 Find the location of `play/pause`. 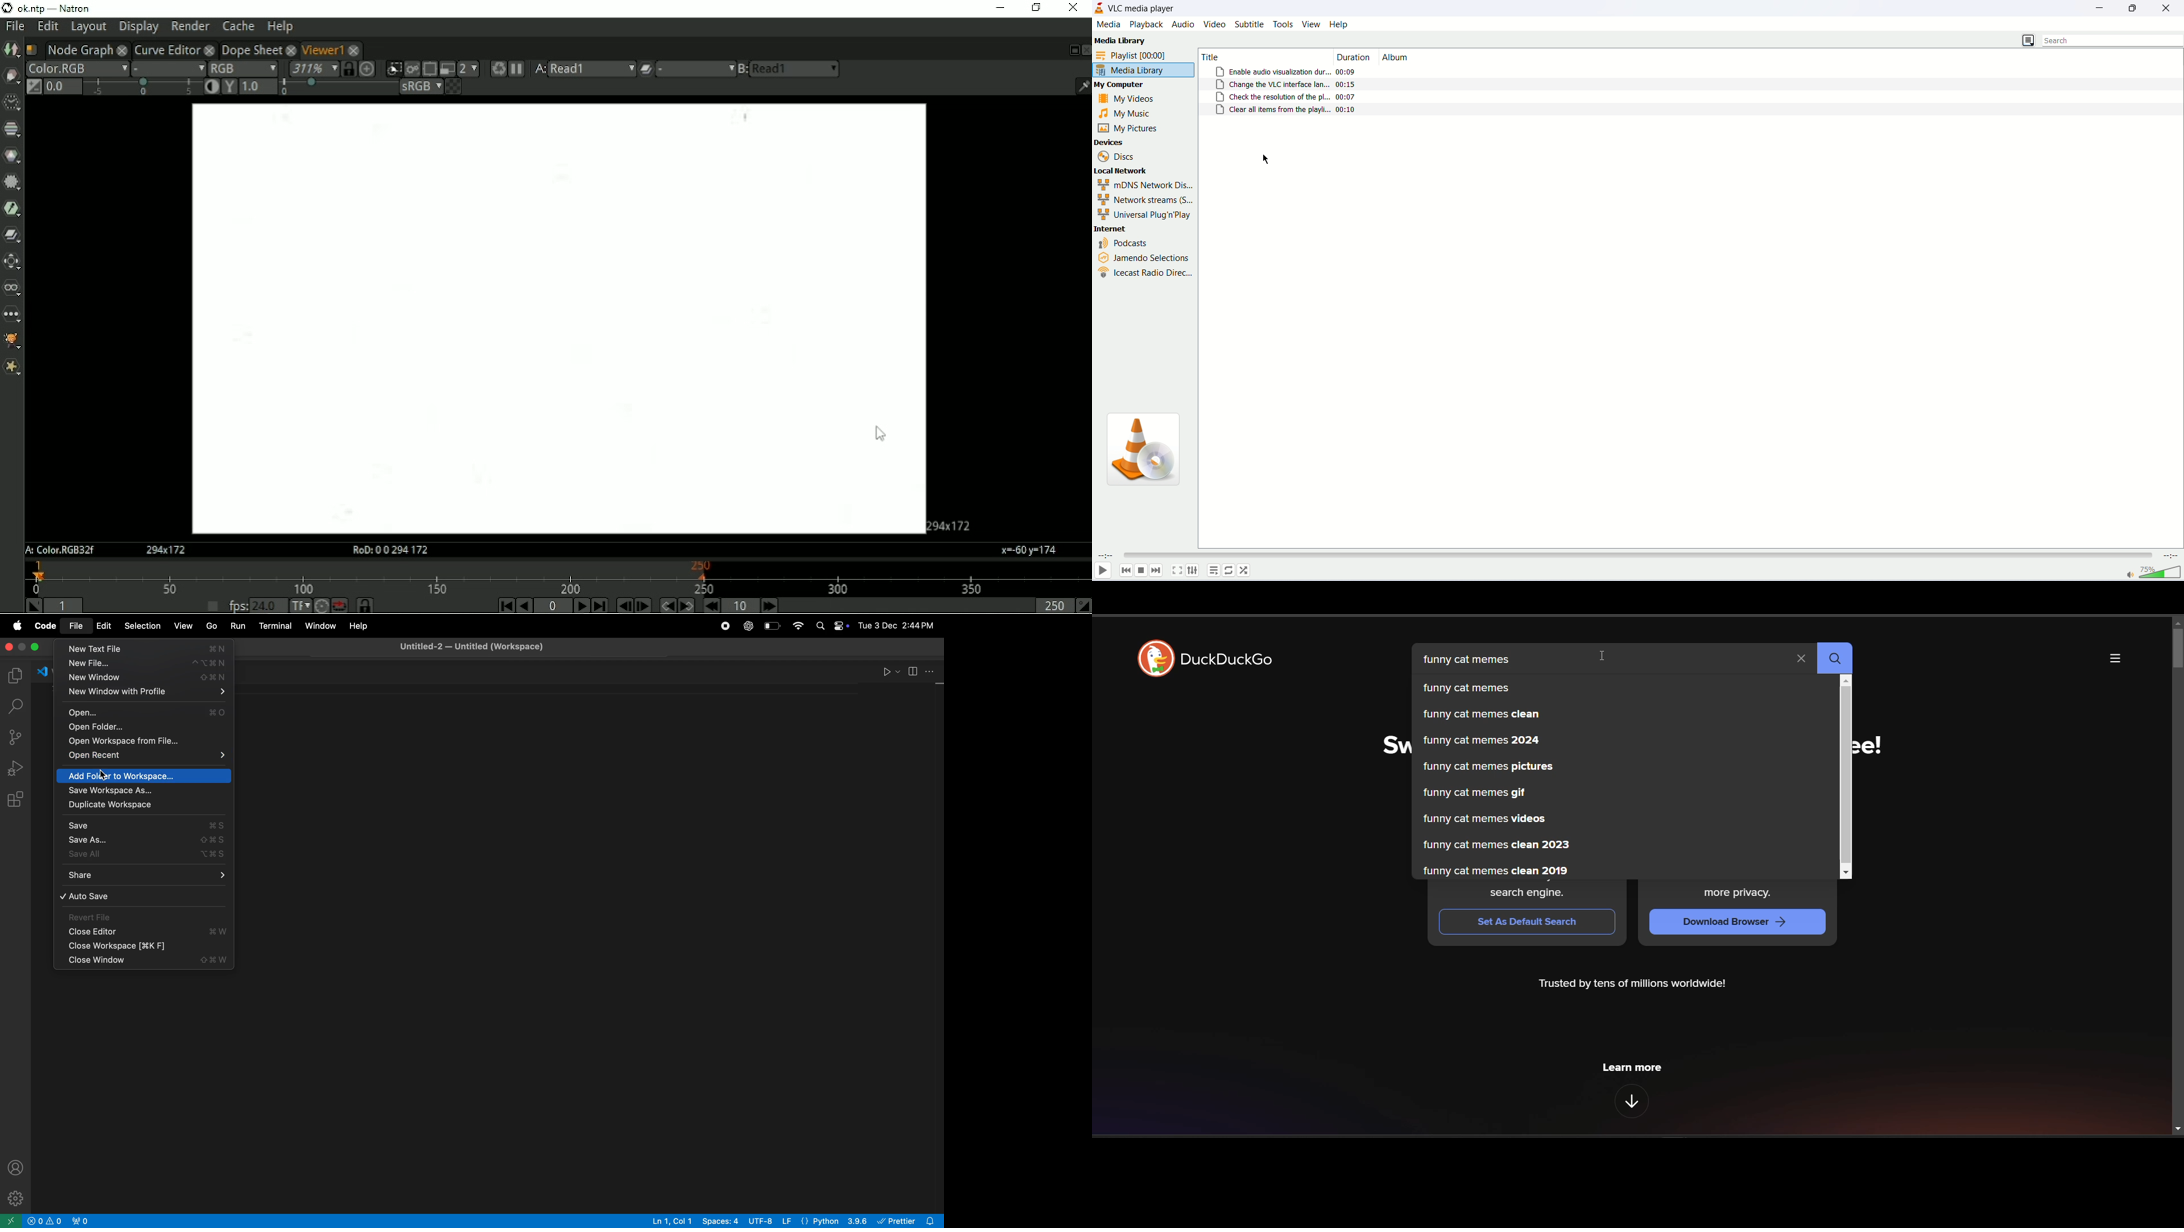

play/pause is located at coordinates (1103, 573).